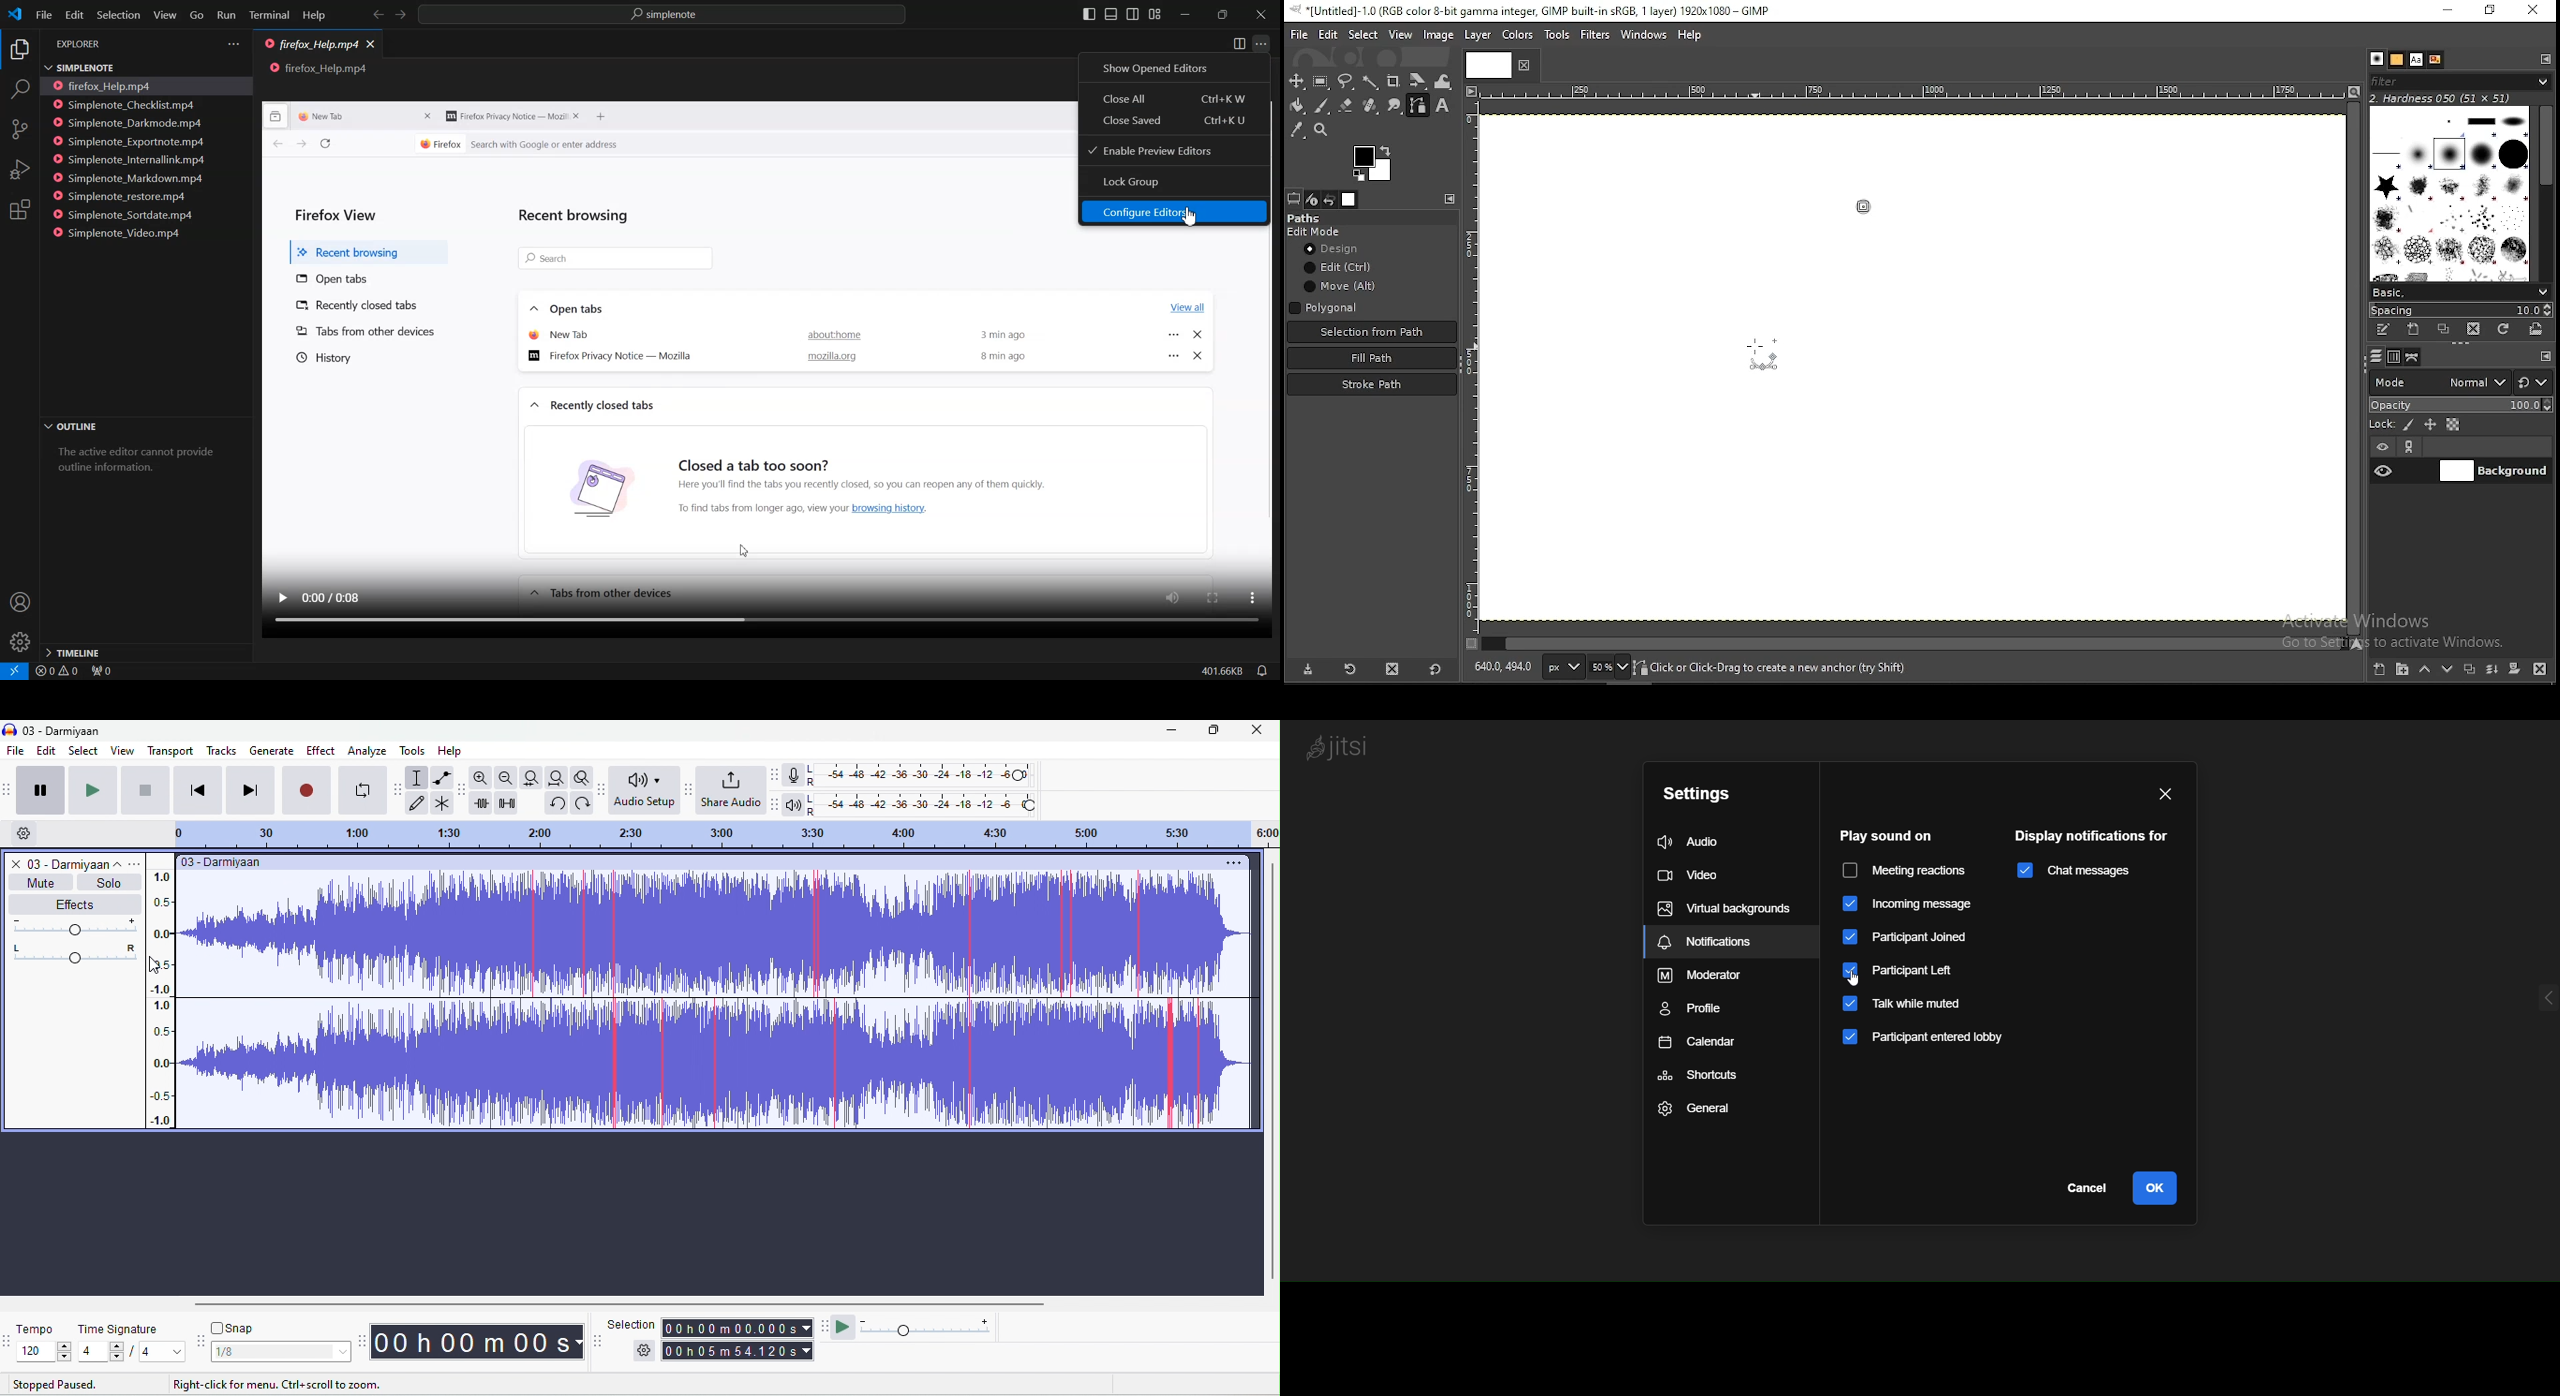  What do you see at coordinates (337, 594) in the screenshot?
I see `0o'00 / 0:08` at bounding box center [337, 594].